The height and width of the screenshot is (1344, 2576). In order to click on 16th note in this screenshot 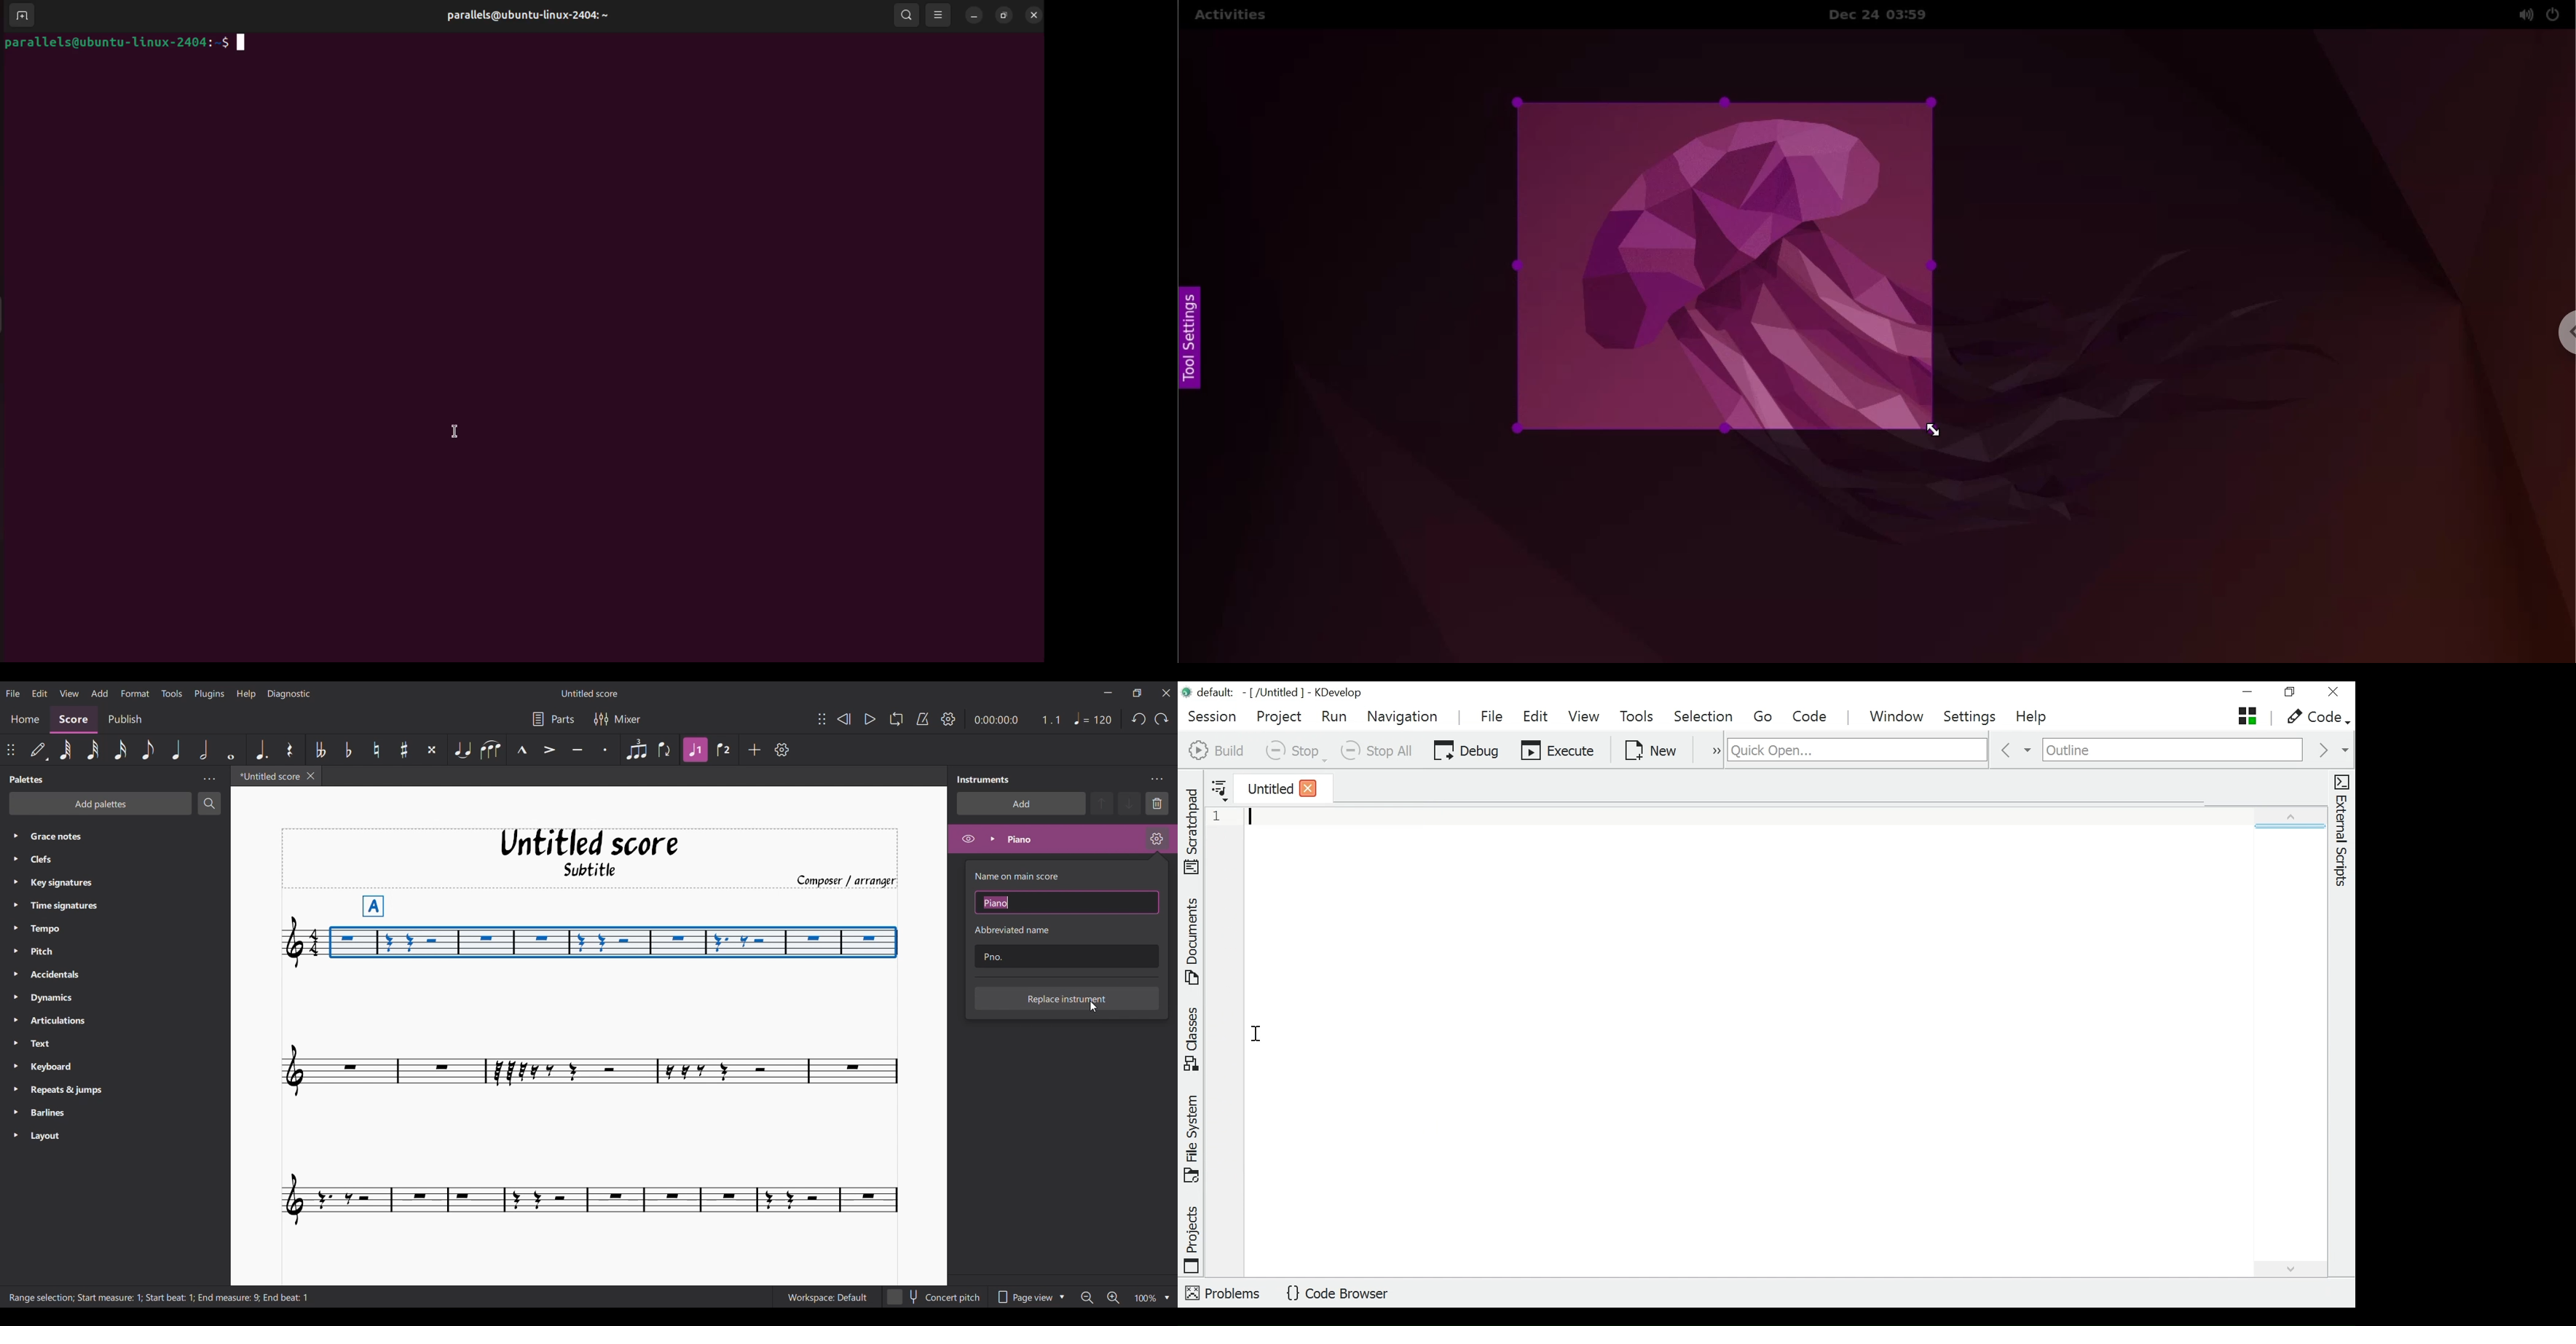, I will do `click(120, 749)`.